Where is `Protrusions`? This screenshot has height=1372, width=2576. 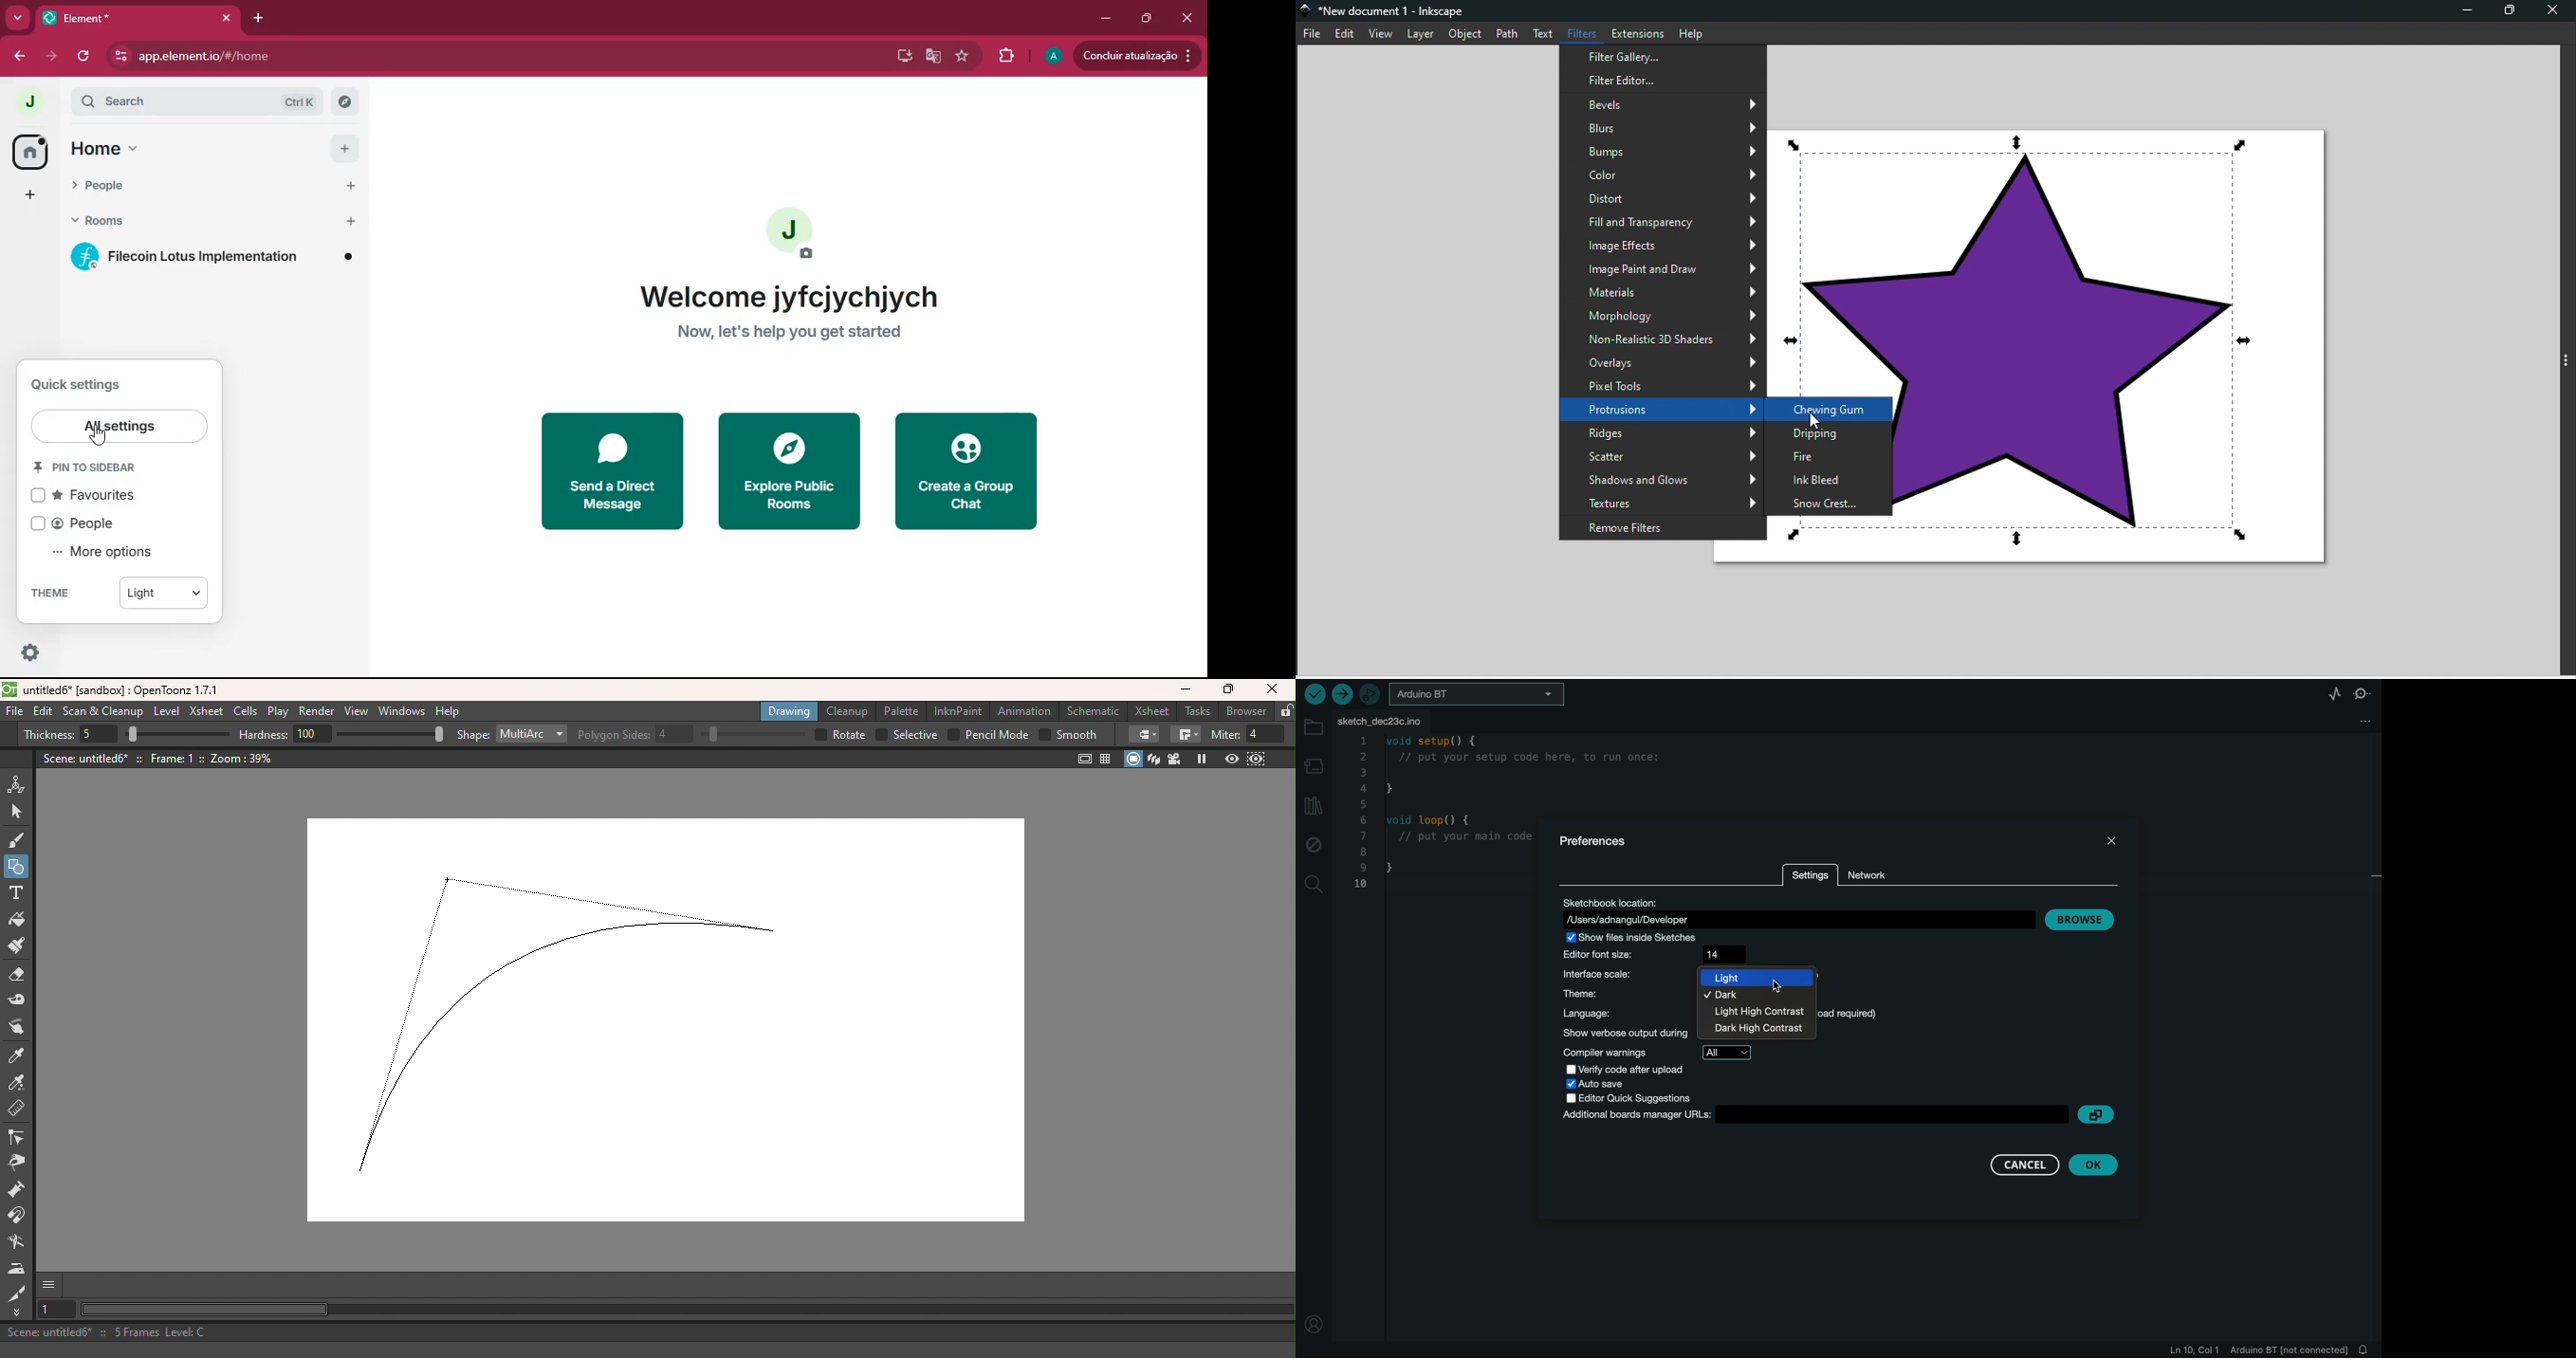 Protrusions is located at coordinates (1662, 409).